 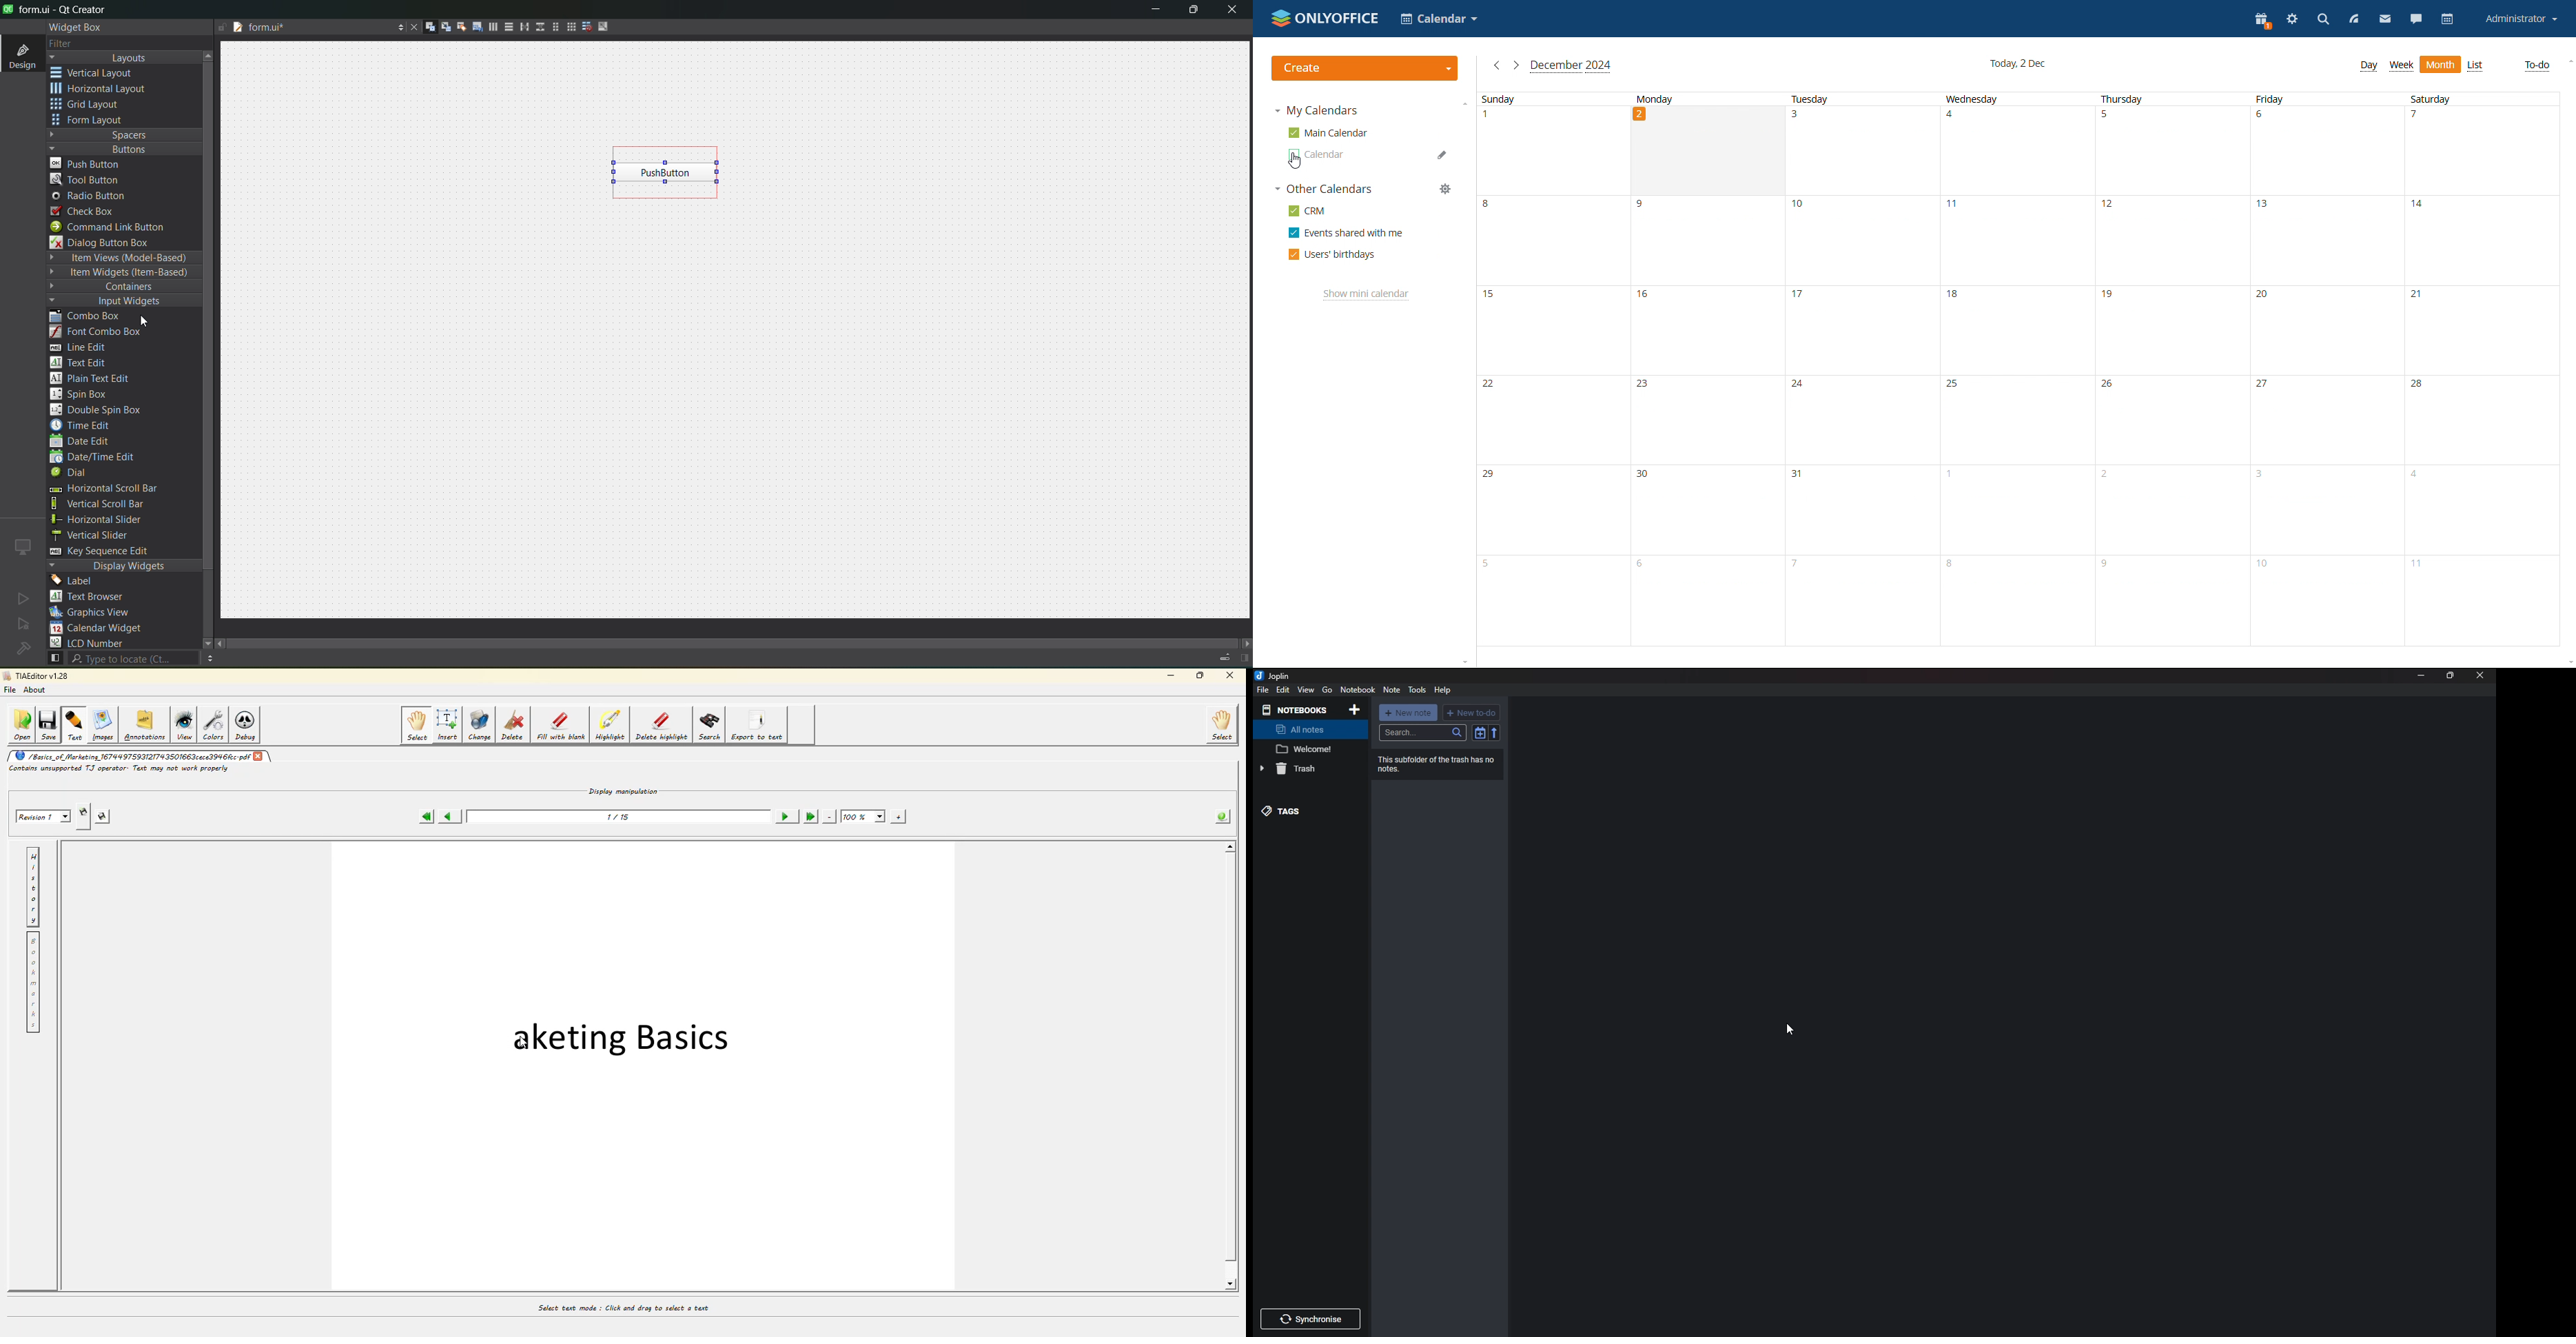 I want to click on double spin box, so click(x=105, y=410).